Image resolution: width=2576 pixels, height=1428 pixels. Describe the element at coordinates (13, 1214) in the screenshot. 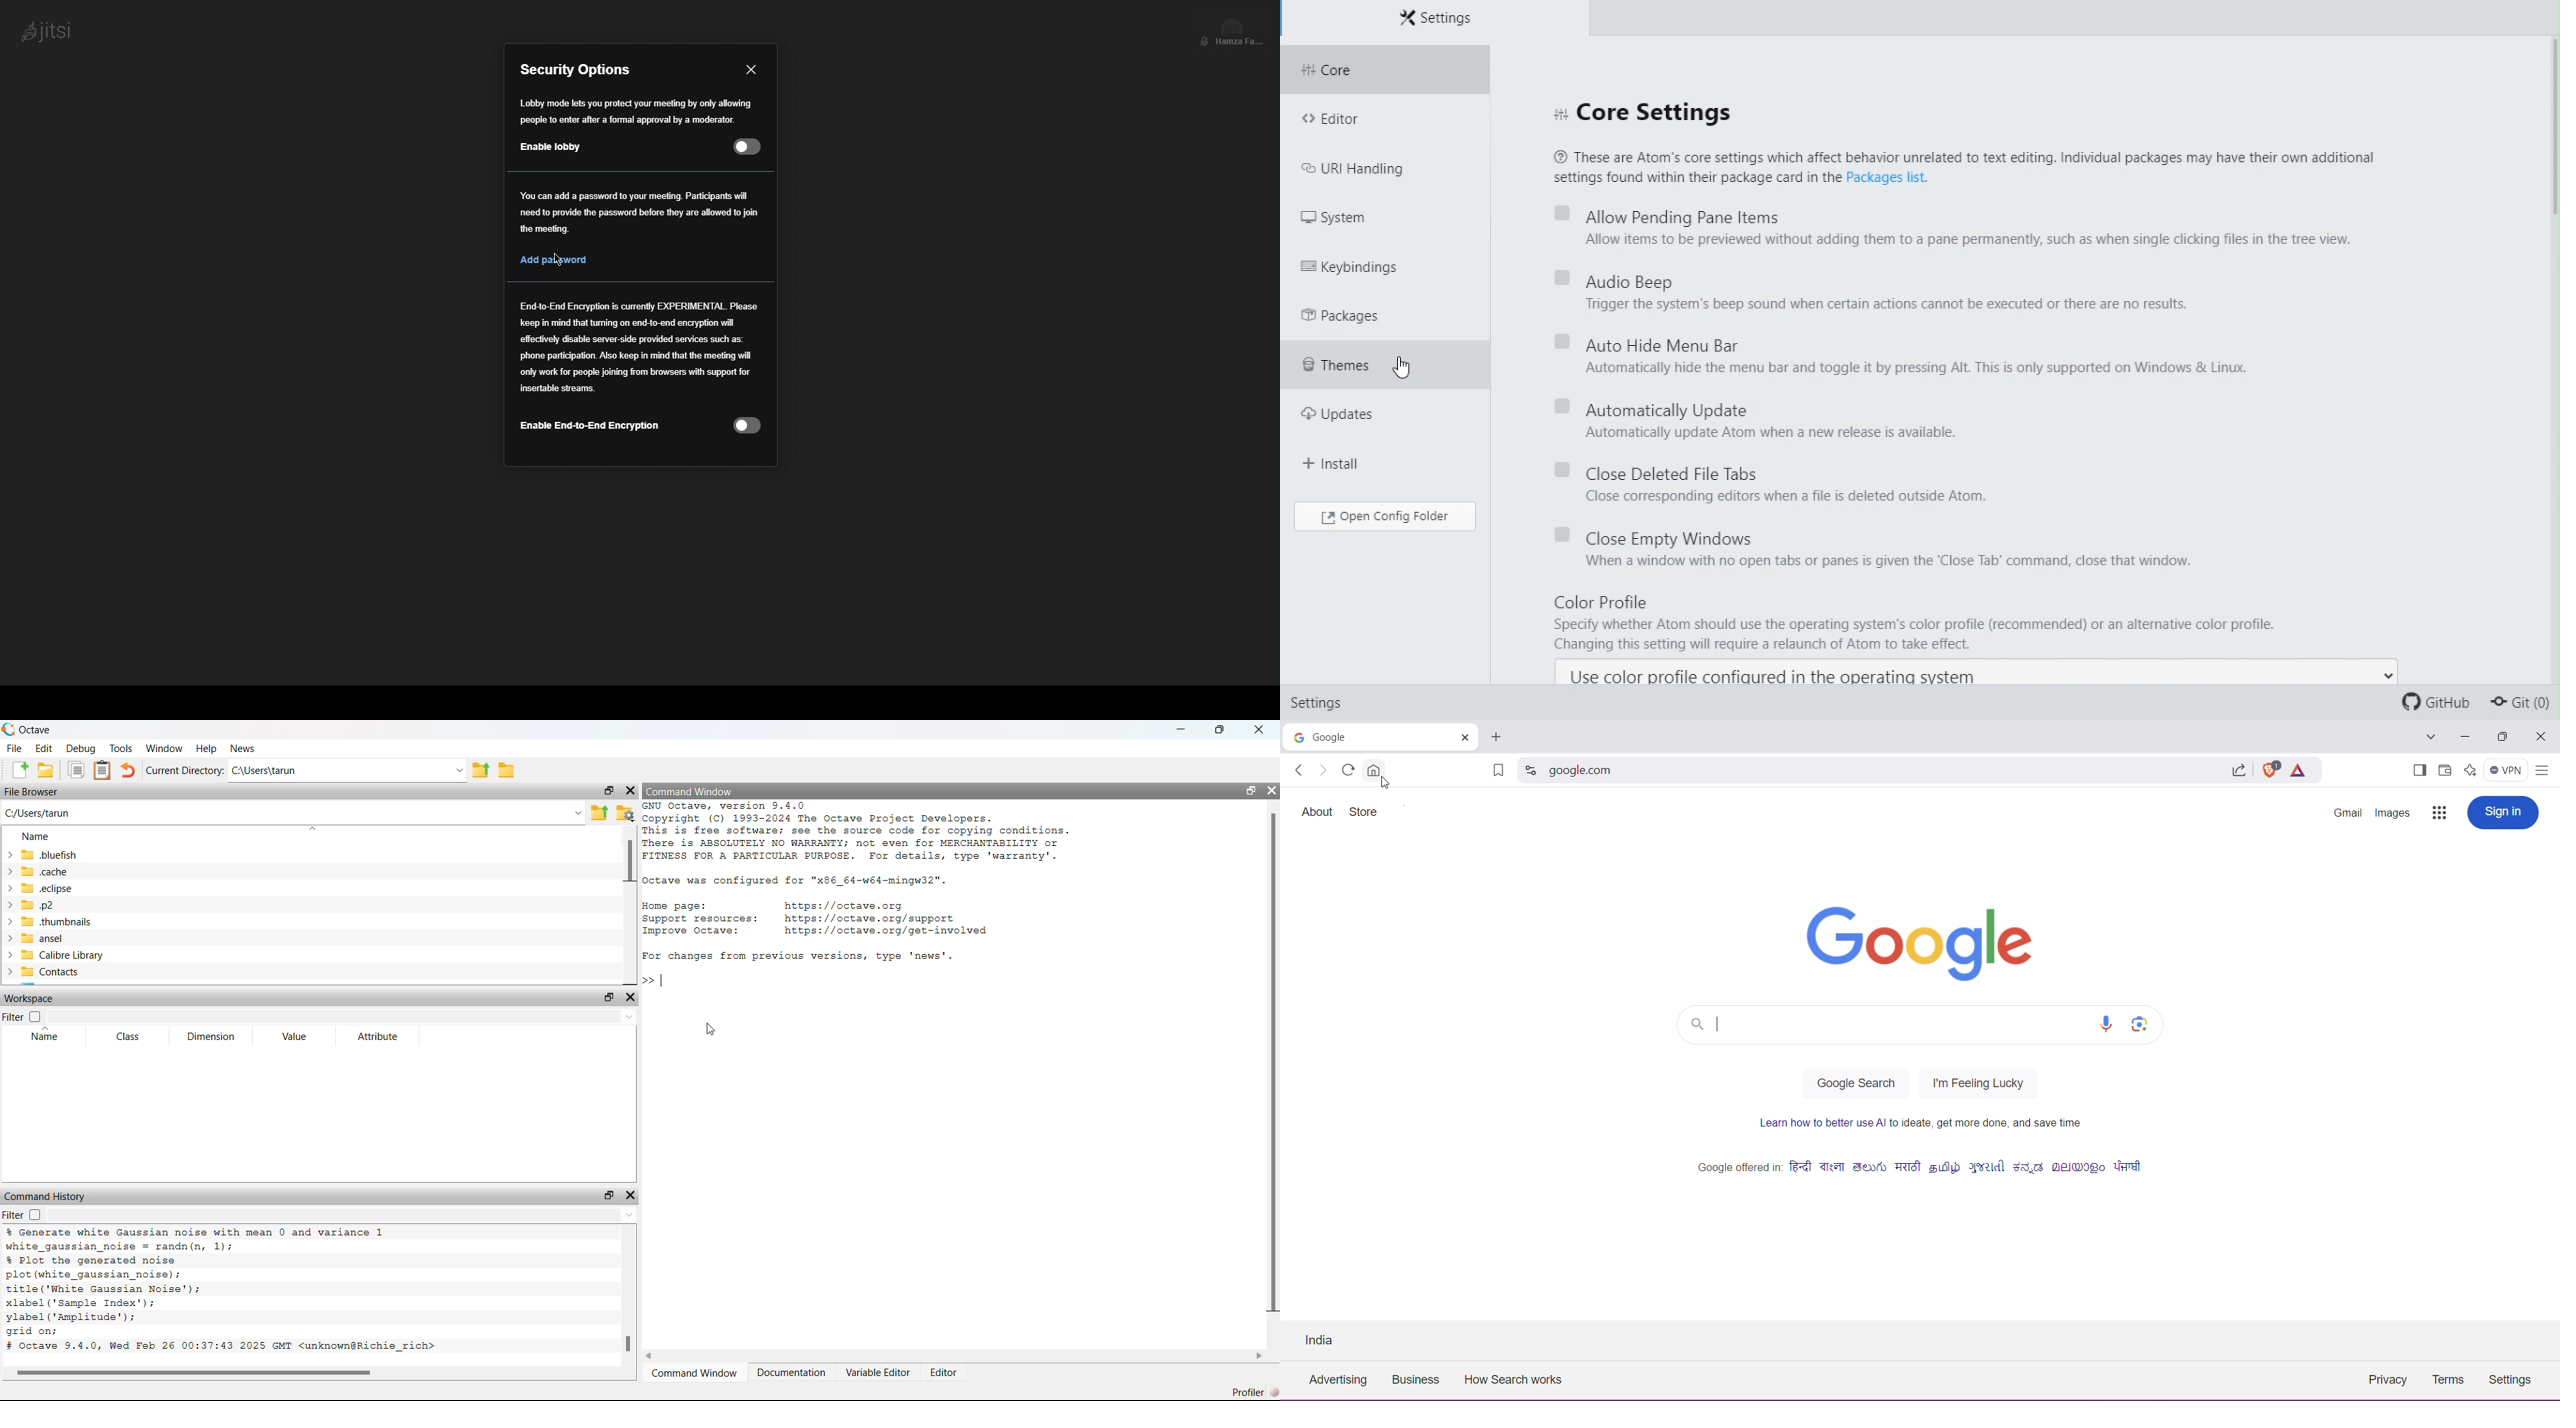

I see `filter` at that location.